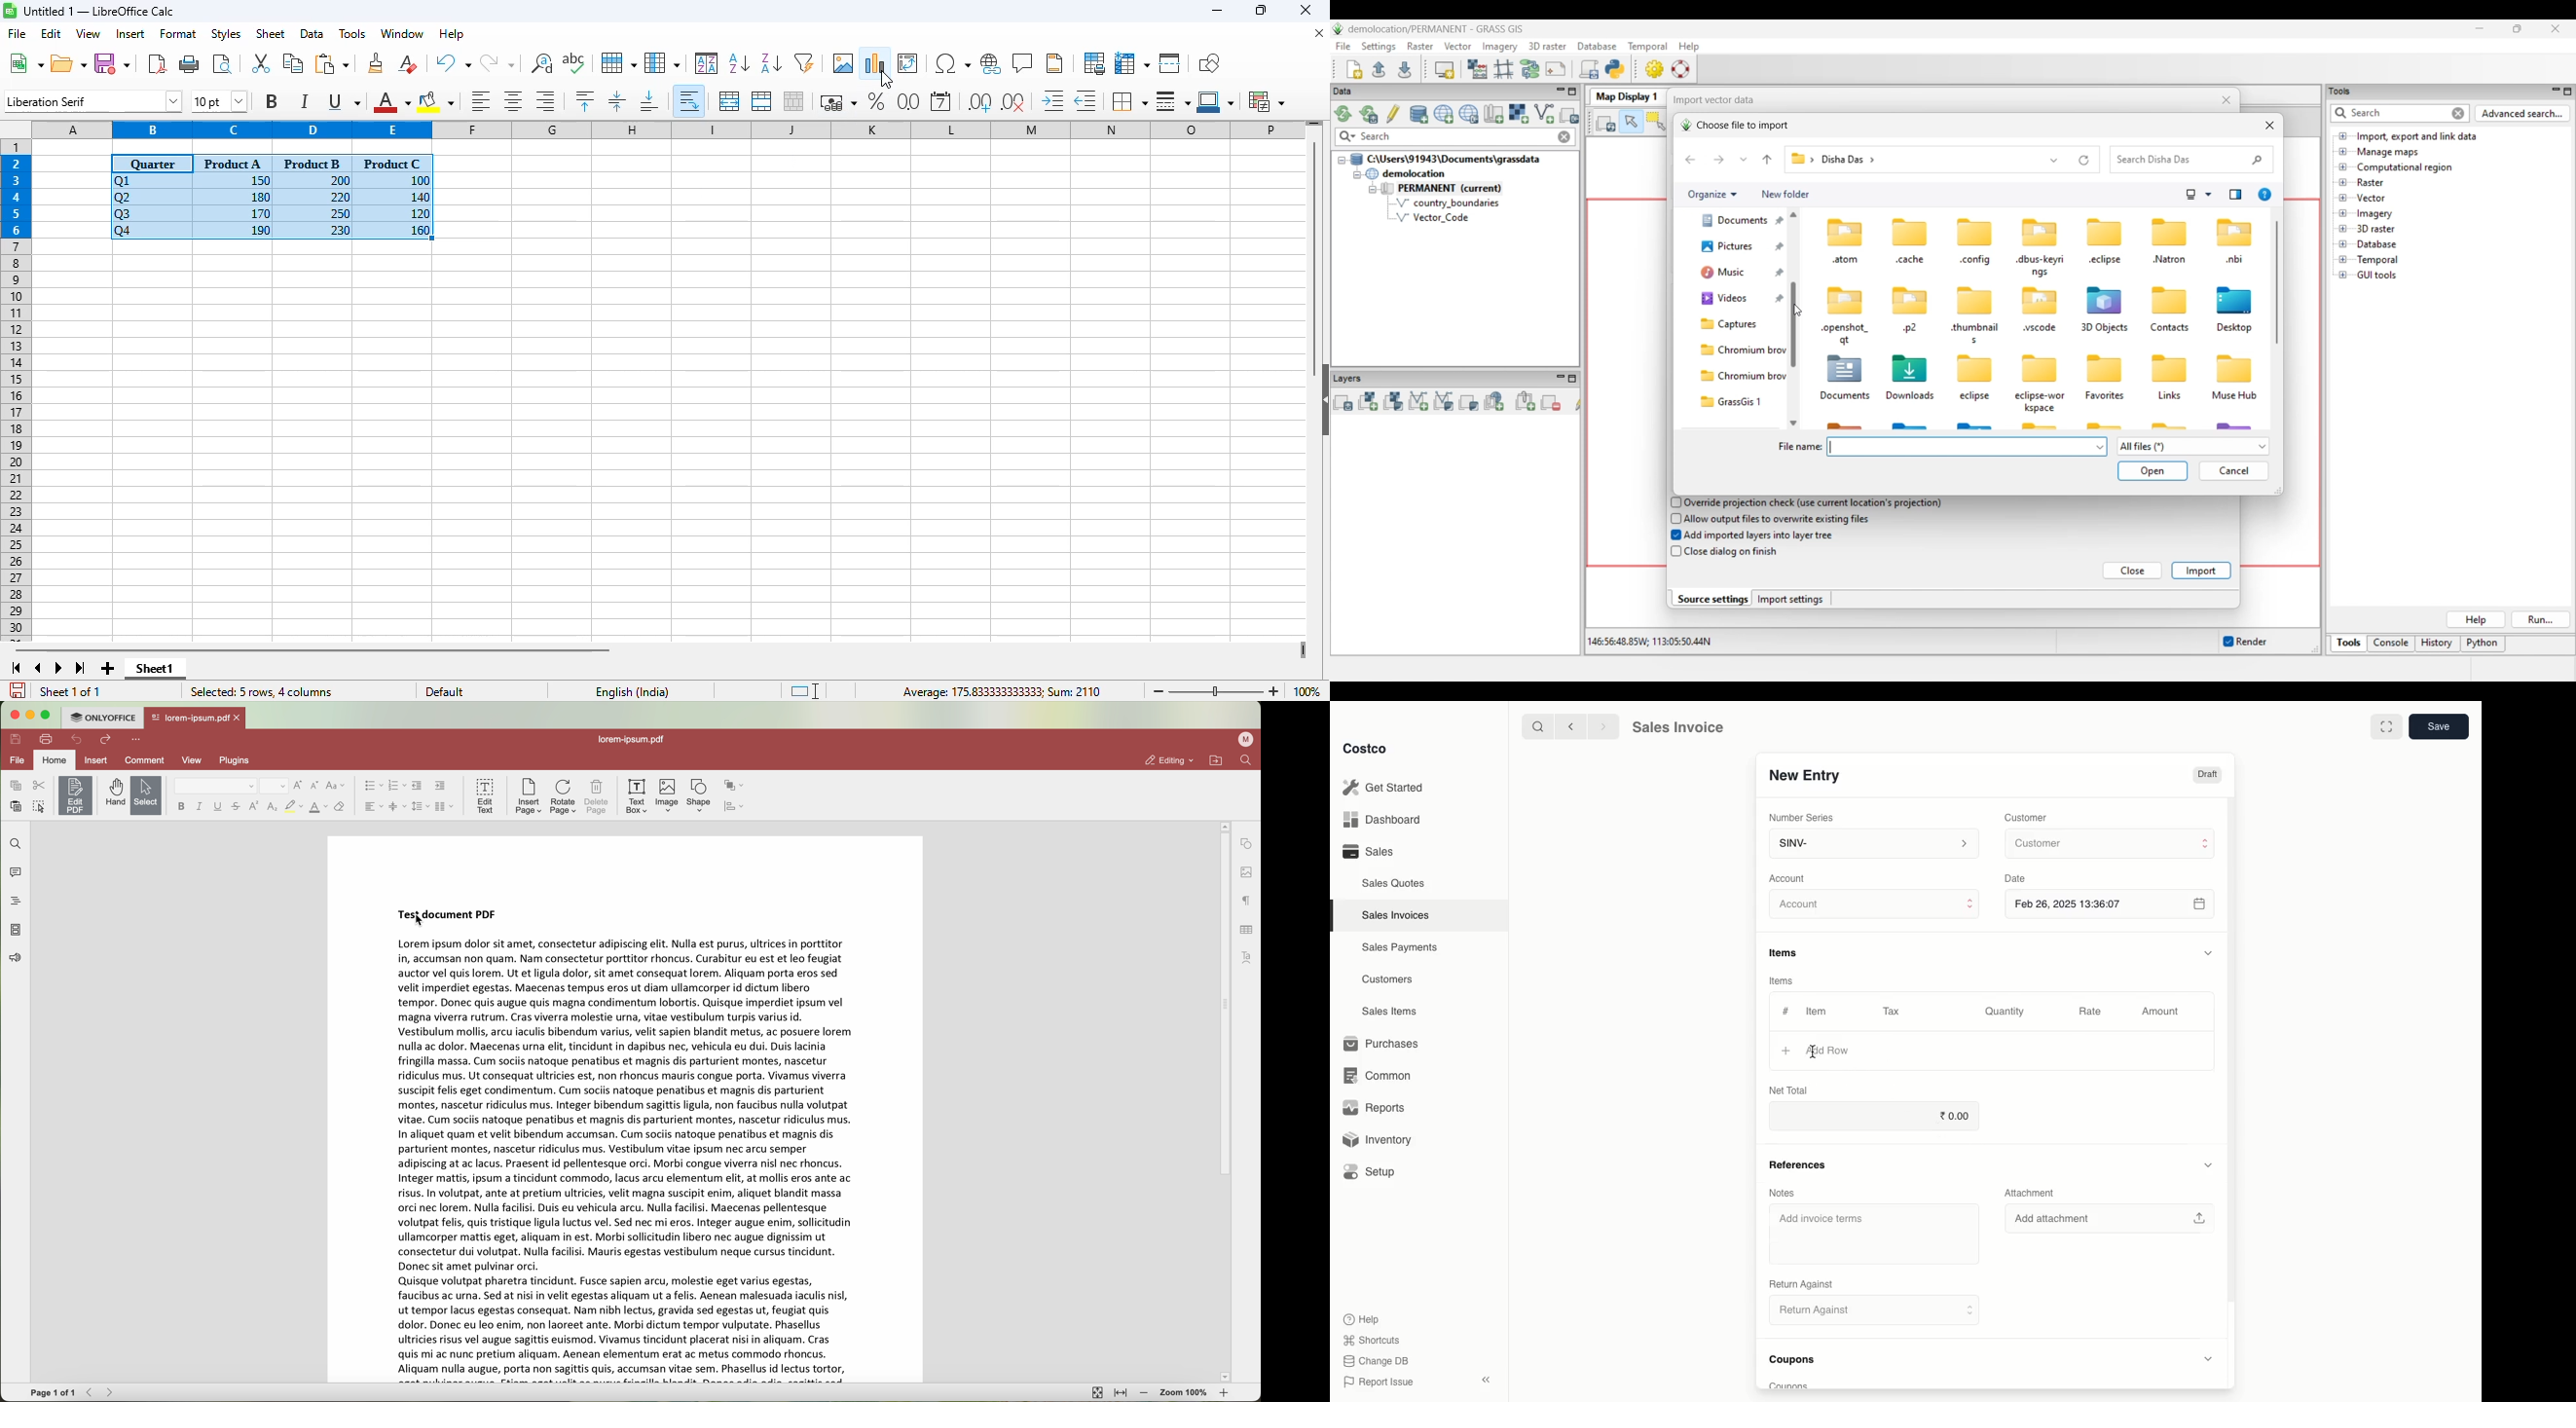 The width and height of the screenshot is (2576, 1428). What do you see at coordinates (1832, 1052) in the screenshot?
I see `Add Row` at bounding box center [1832, 1052].